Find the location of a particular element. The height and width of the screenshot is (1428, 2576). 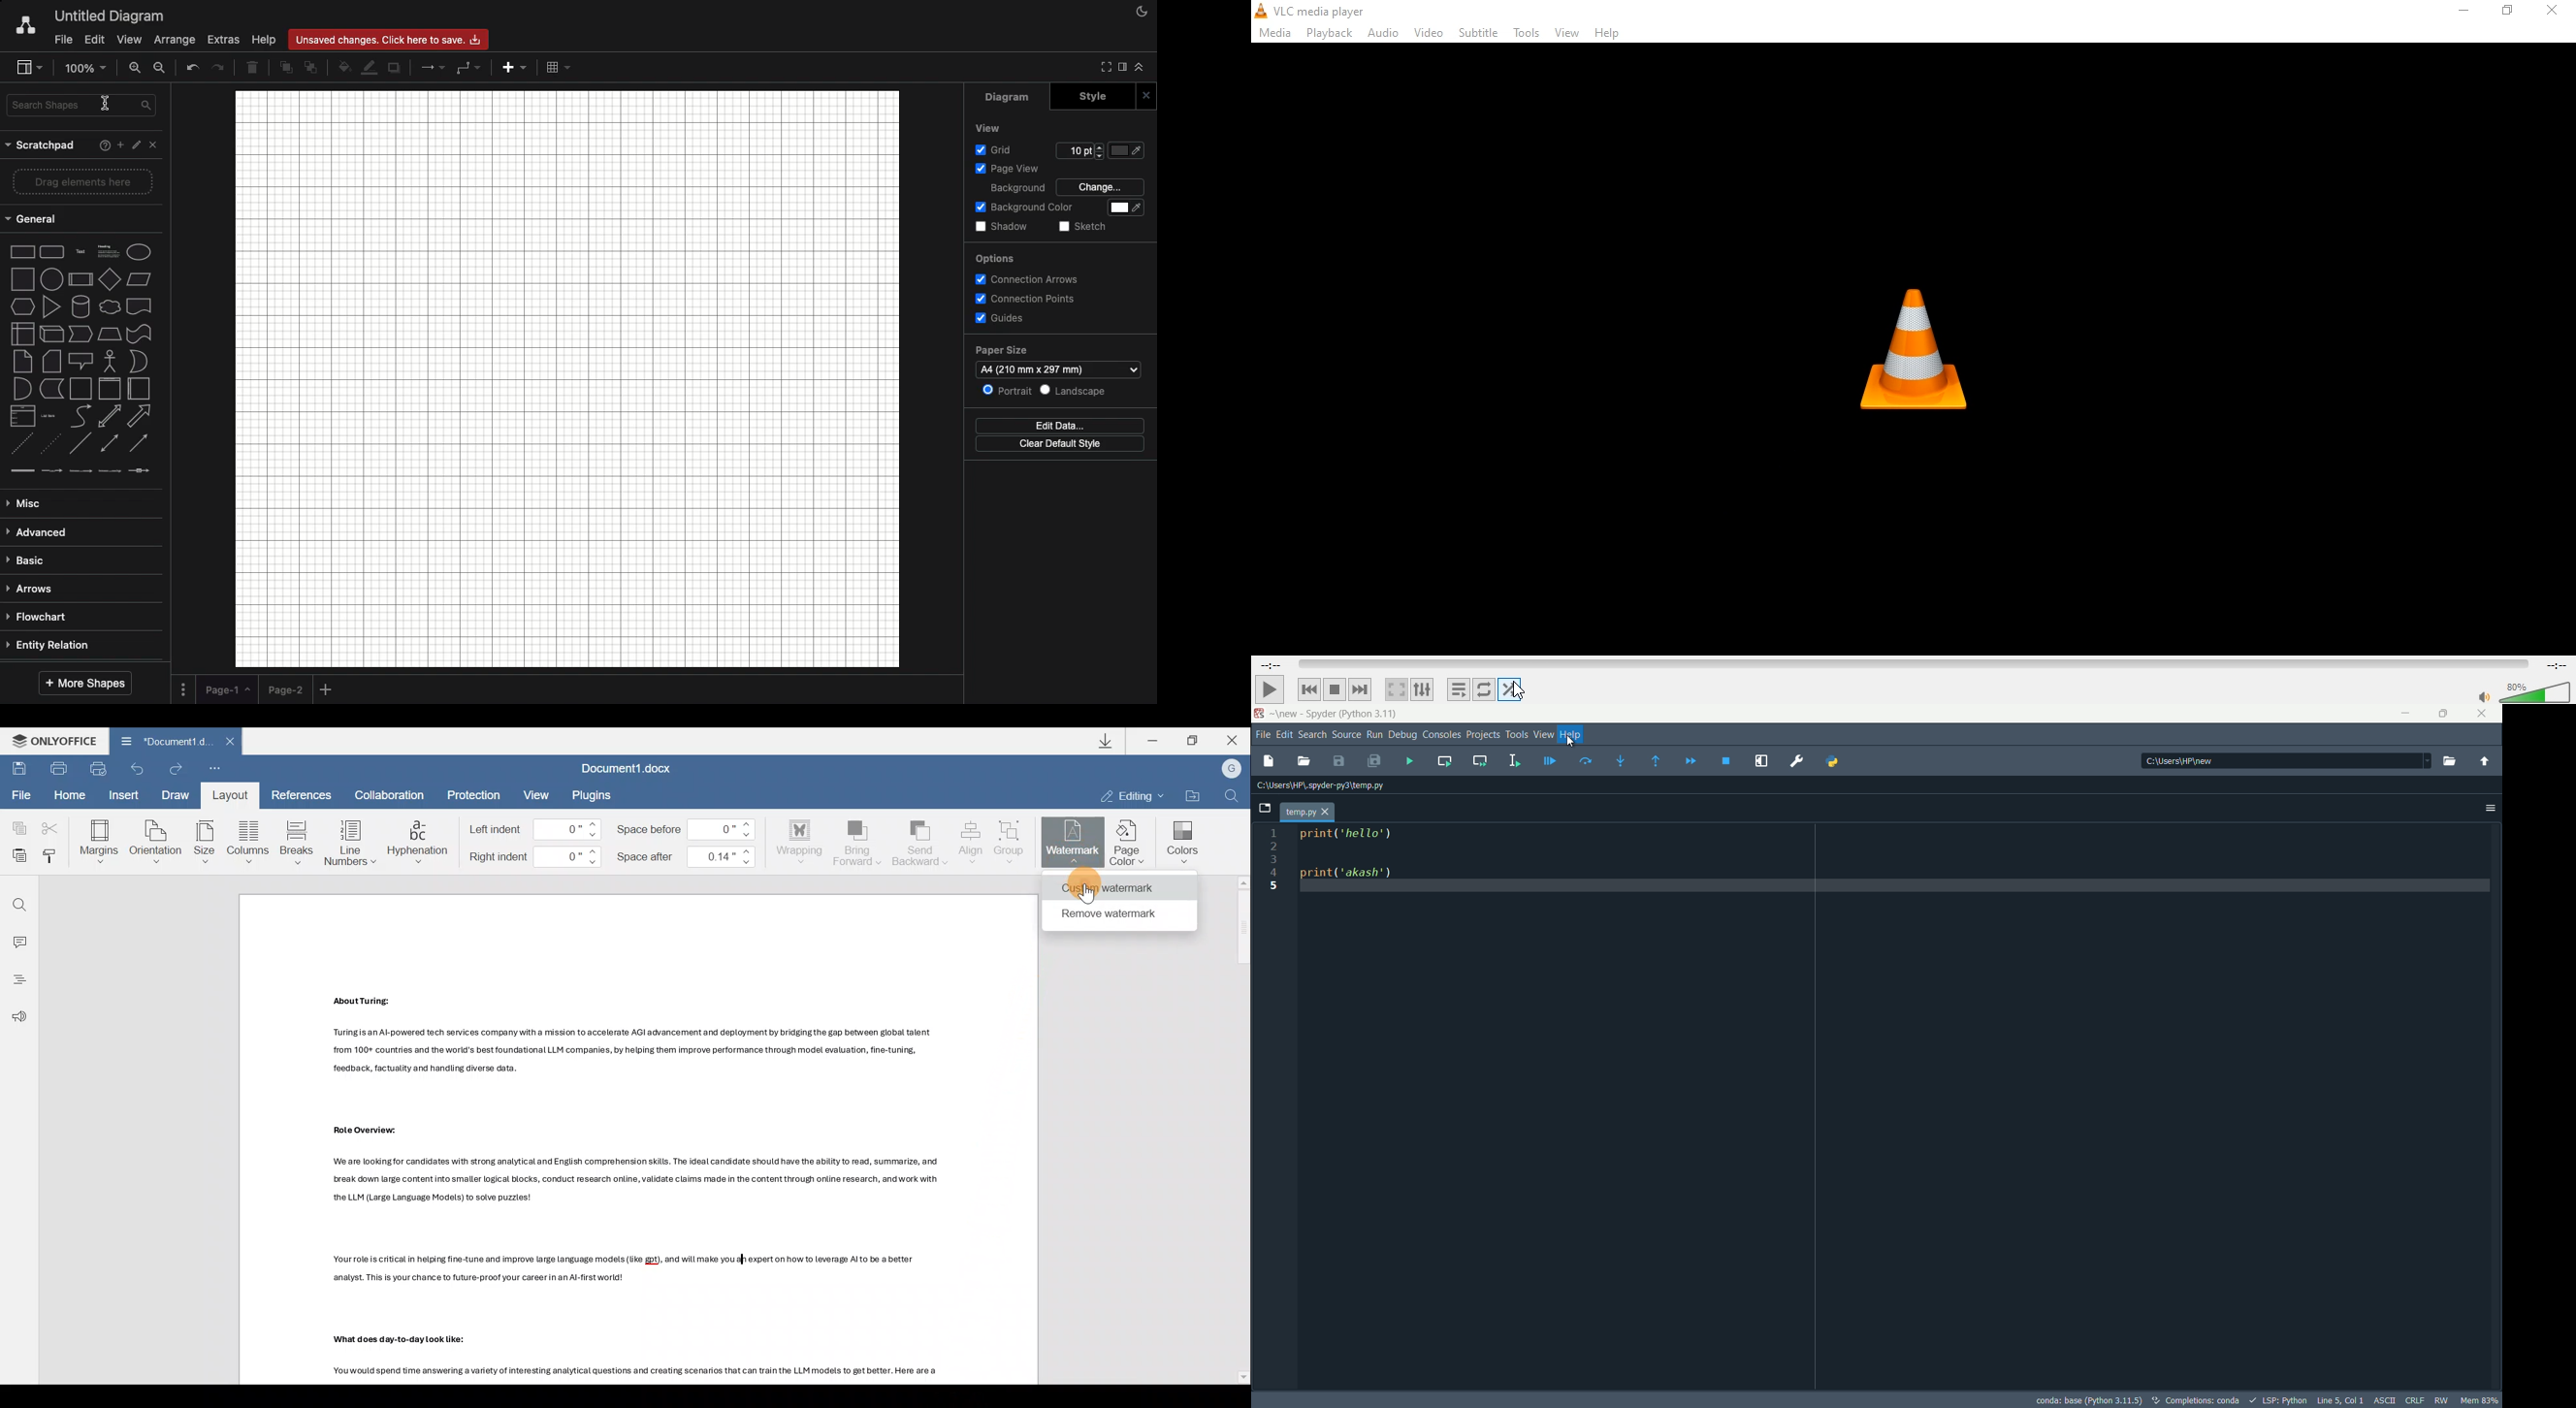

Breaks is located at coordinates (297, 839).